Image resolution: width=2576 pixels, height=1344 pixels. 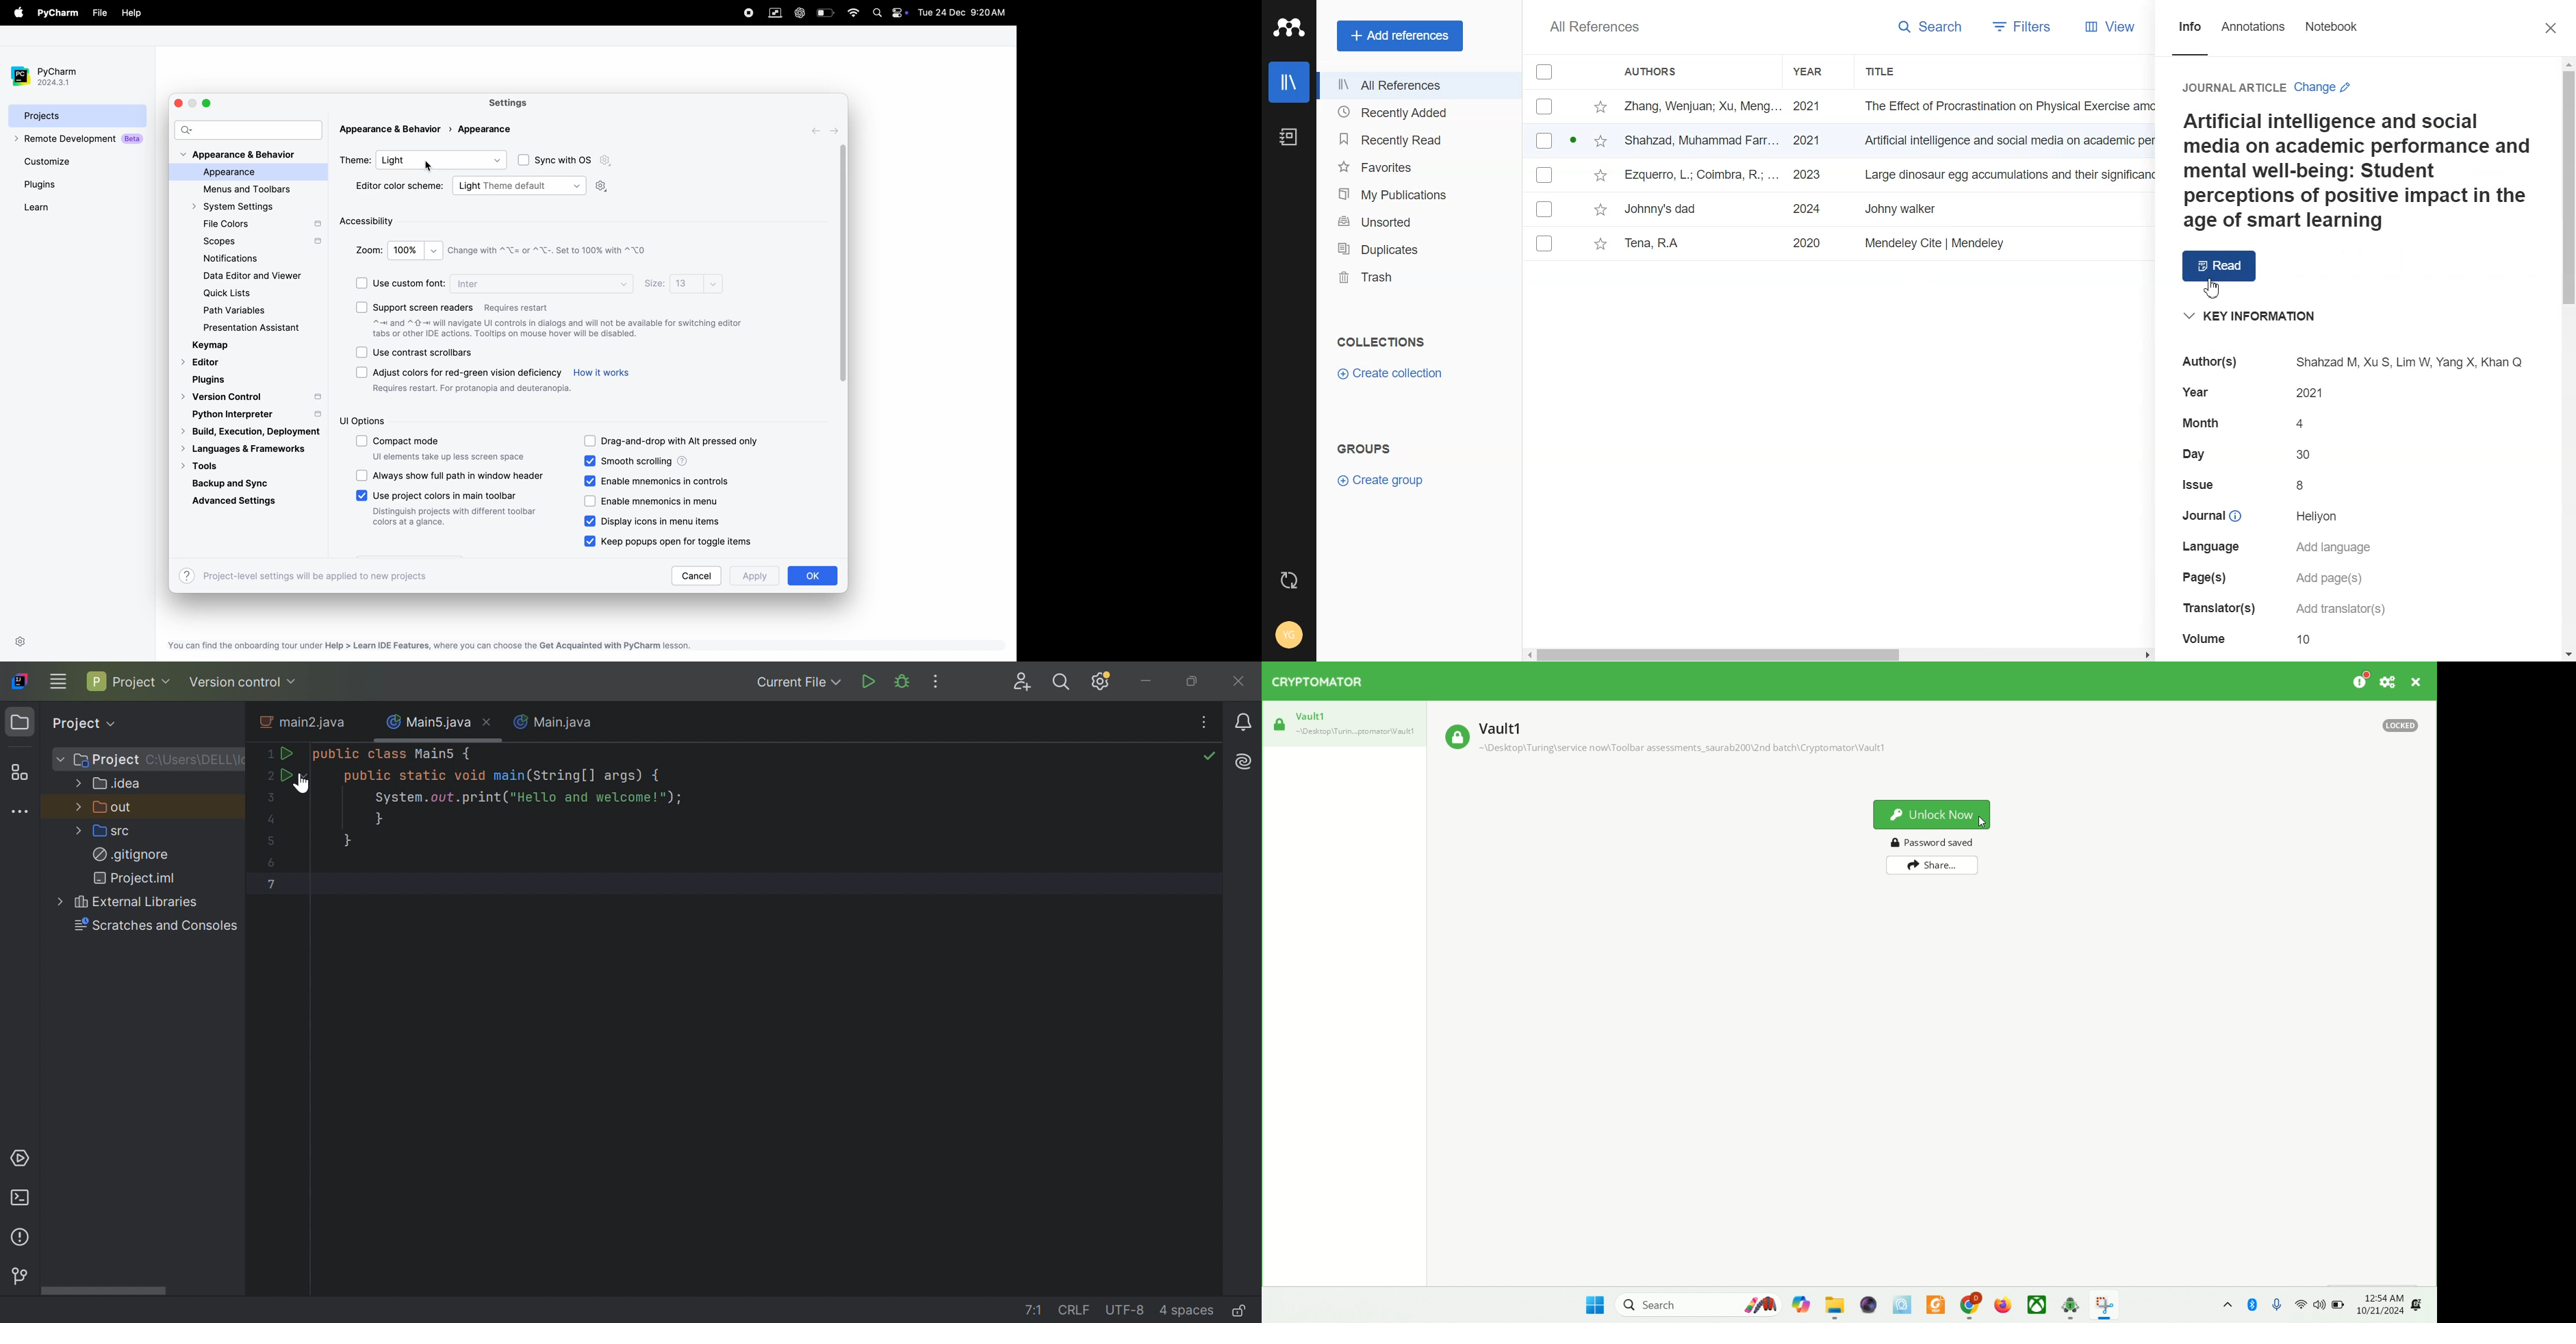 What do you see at coordinates (429, 167) in the screenshot?
I see `cursor` at bounding box center [429, 167].